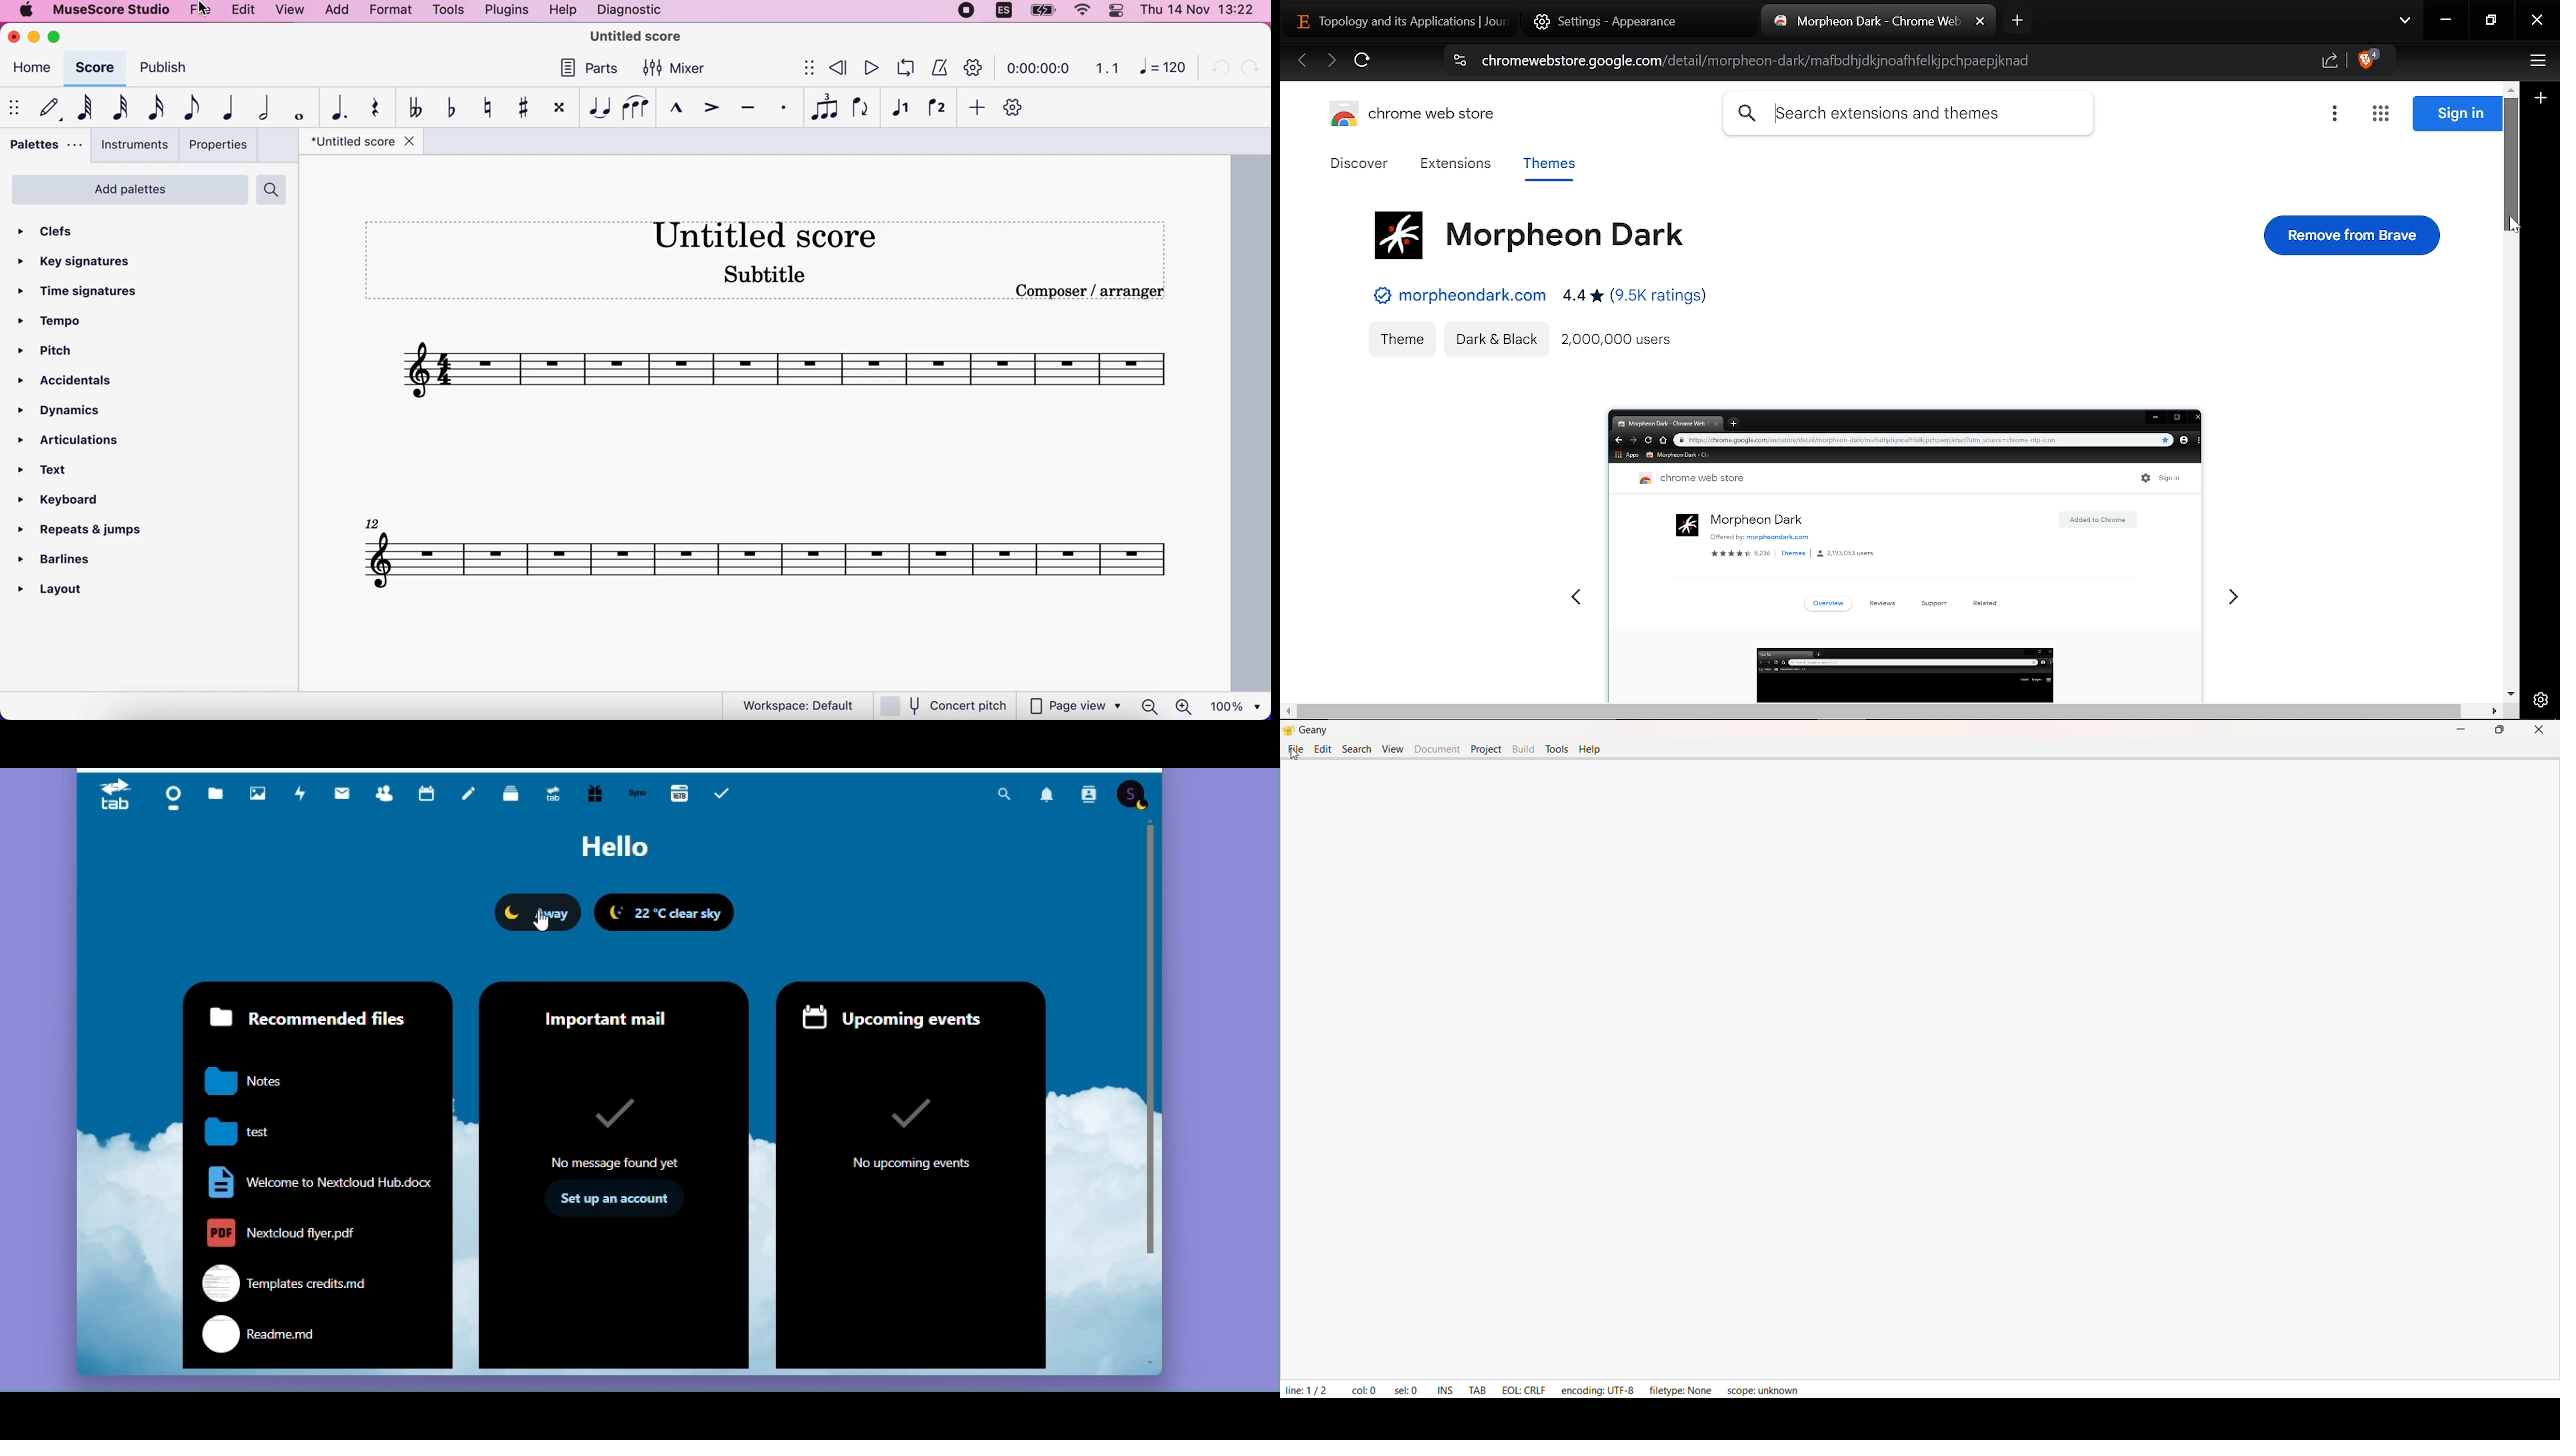 The height and width of the screenshot is (1456, 2576). Describe the element at coordinates (668, 912) in the screenshot. I see `22 degree Celsius clear Sky` at that location.